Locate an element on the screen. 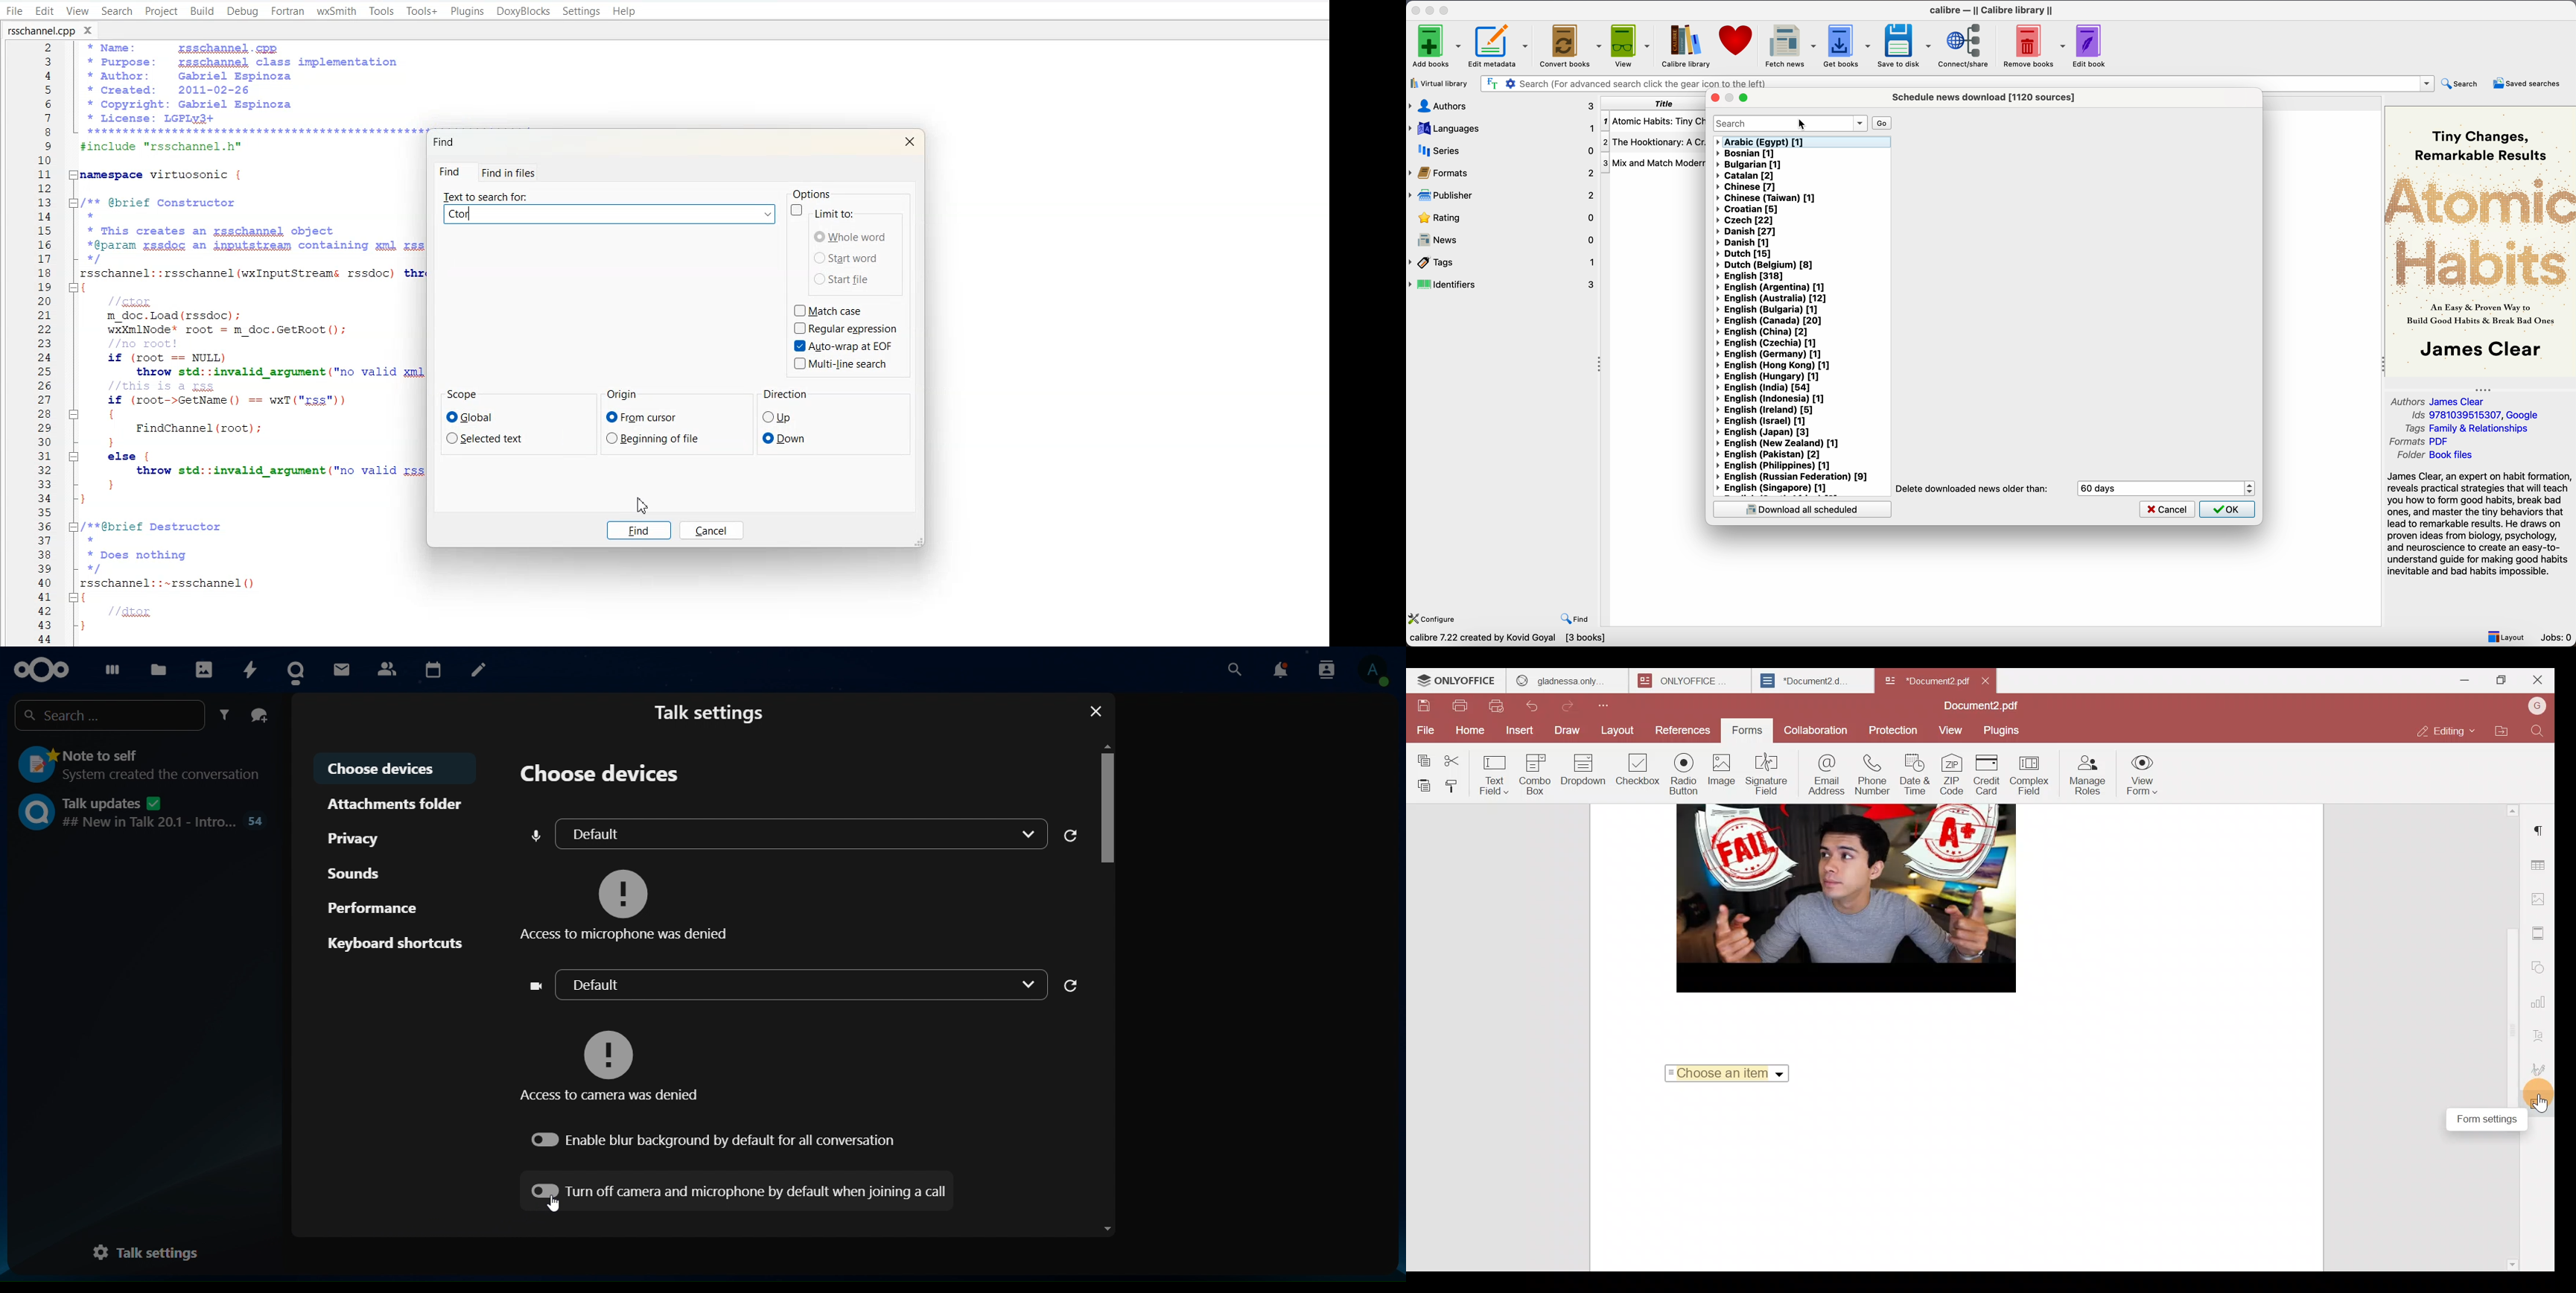  close program is located at coordinates (1415, 9).